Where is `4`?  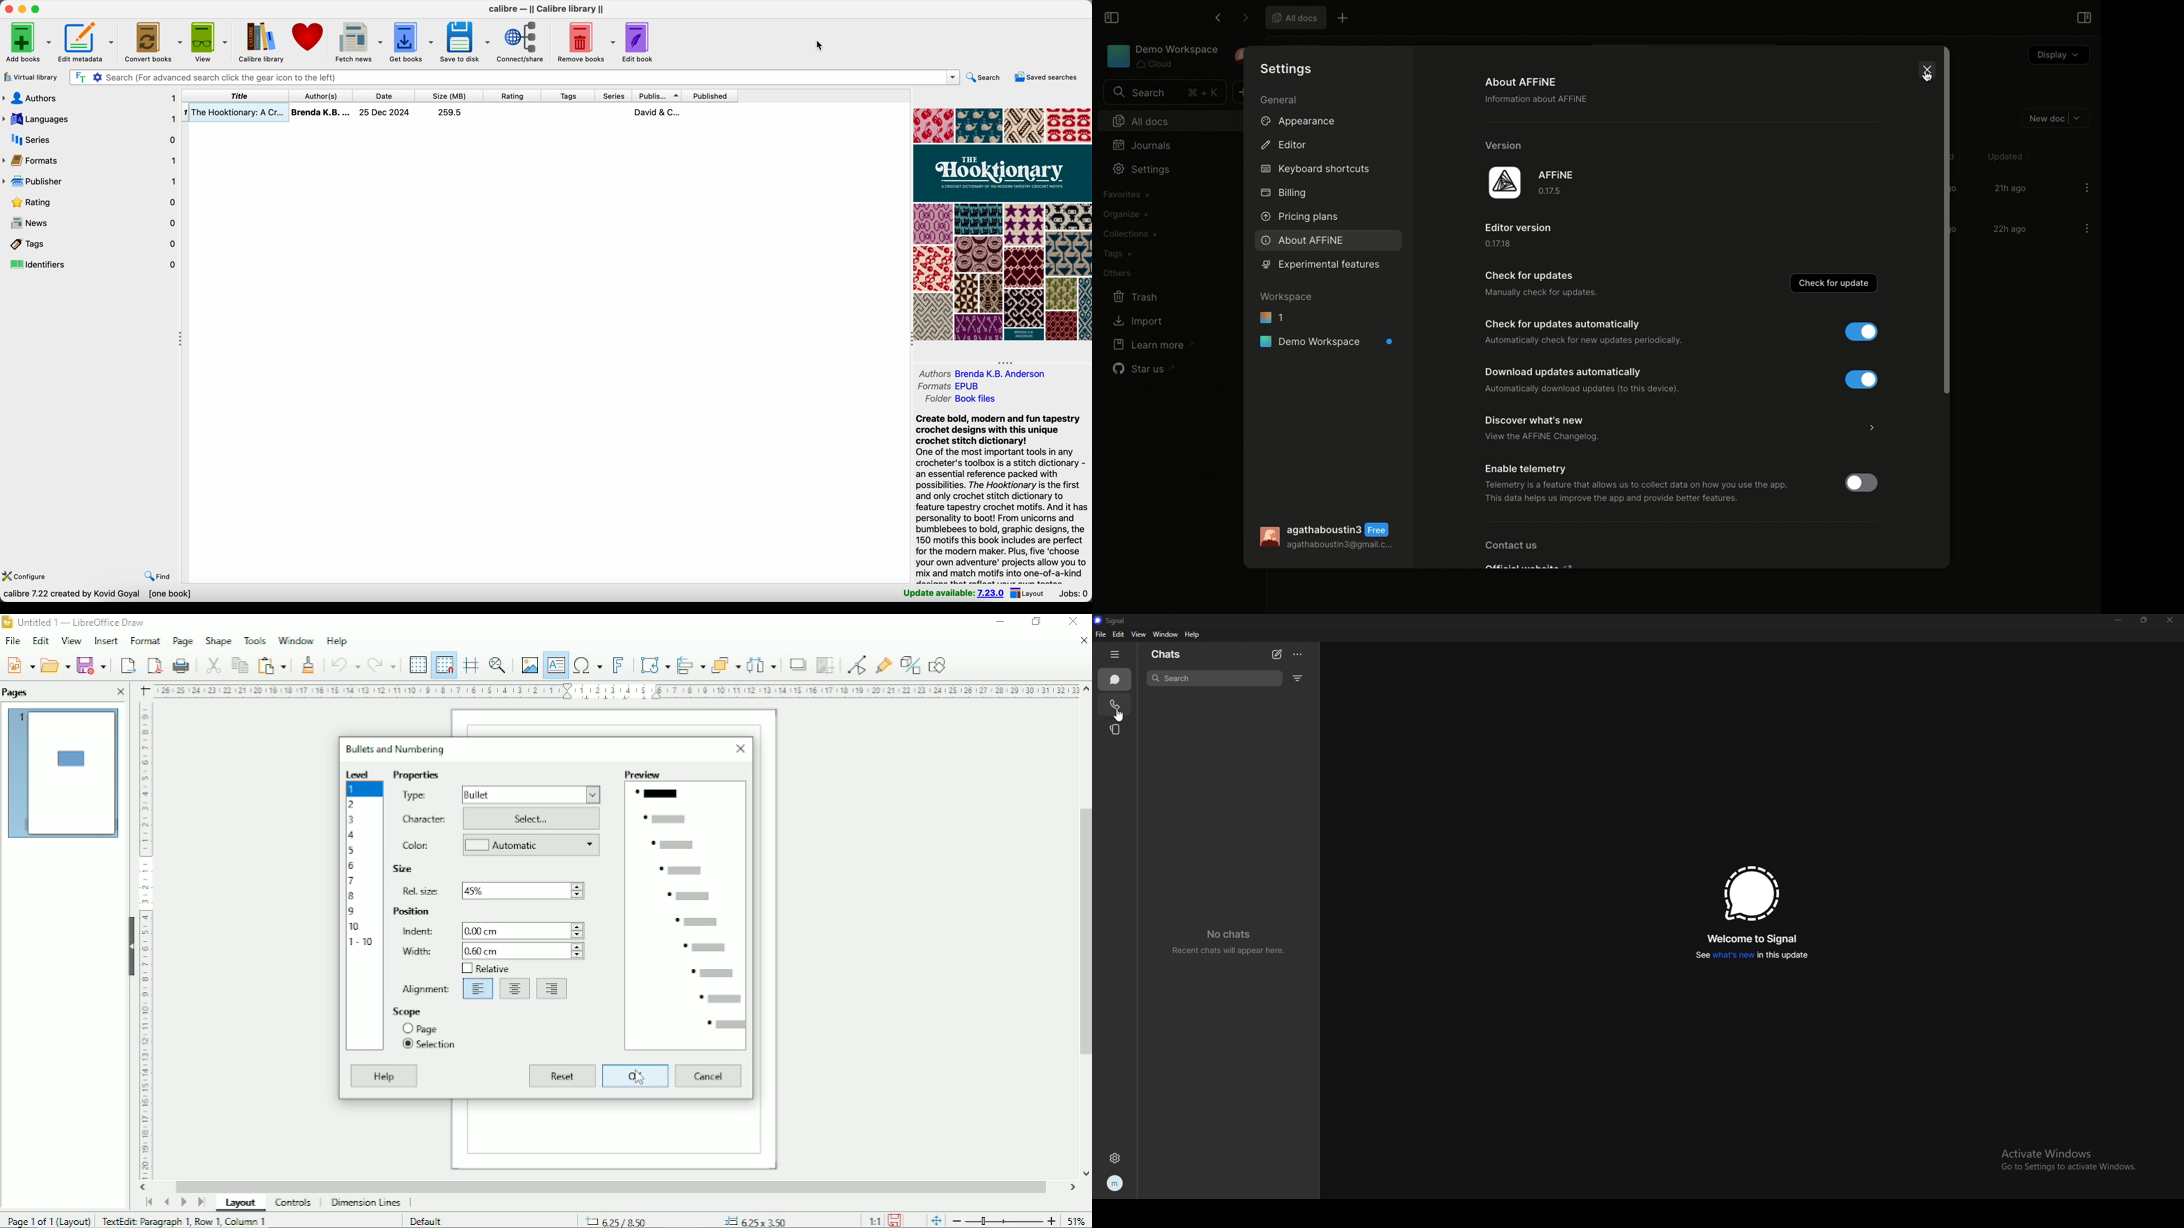 4 is located at coordinates (354, 835).